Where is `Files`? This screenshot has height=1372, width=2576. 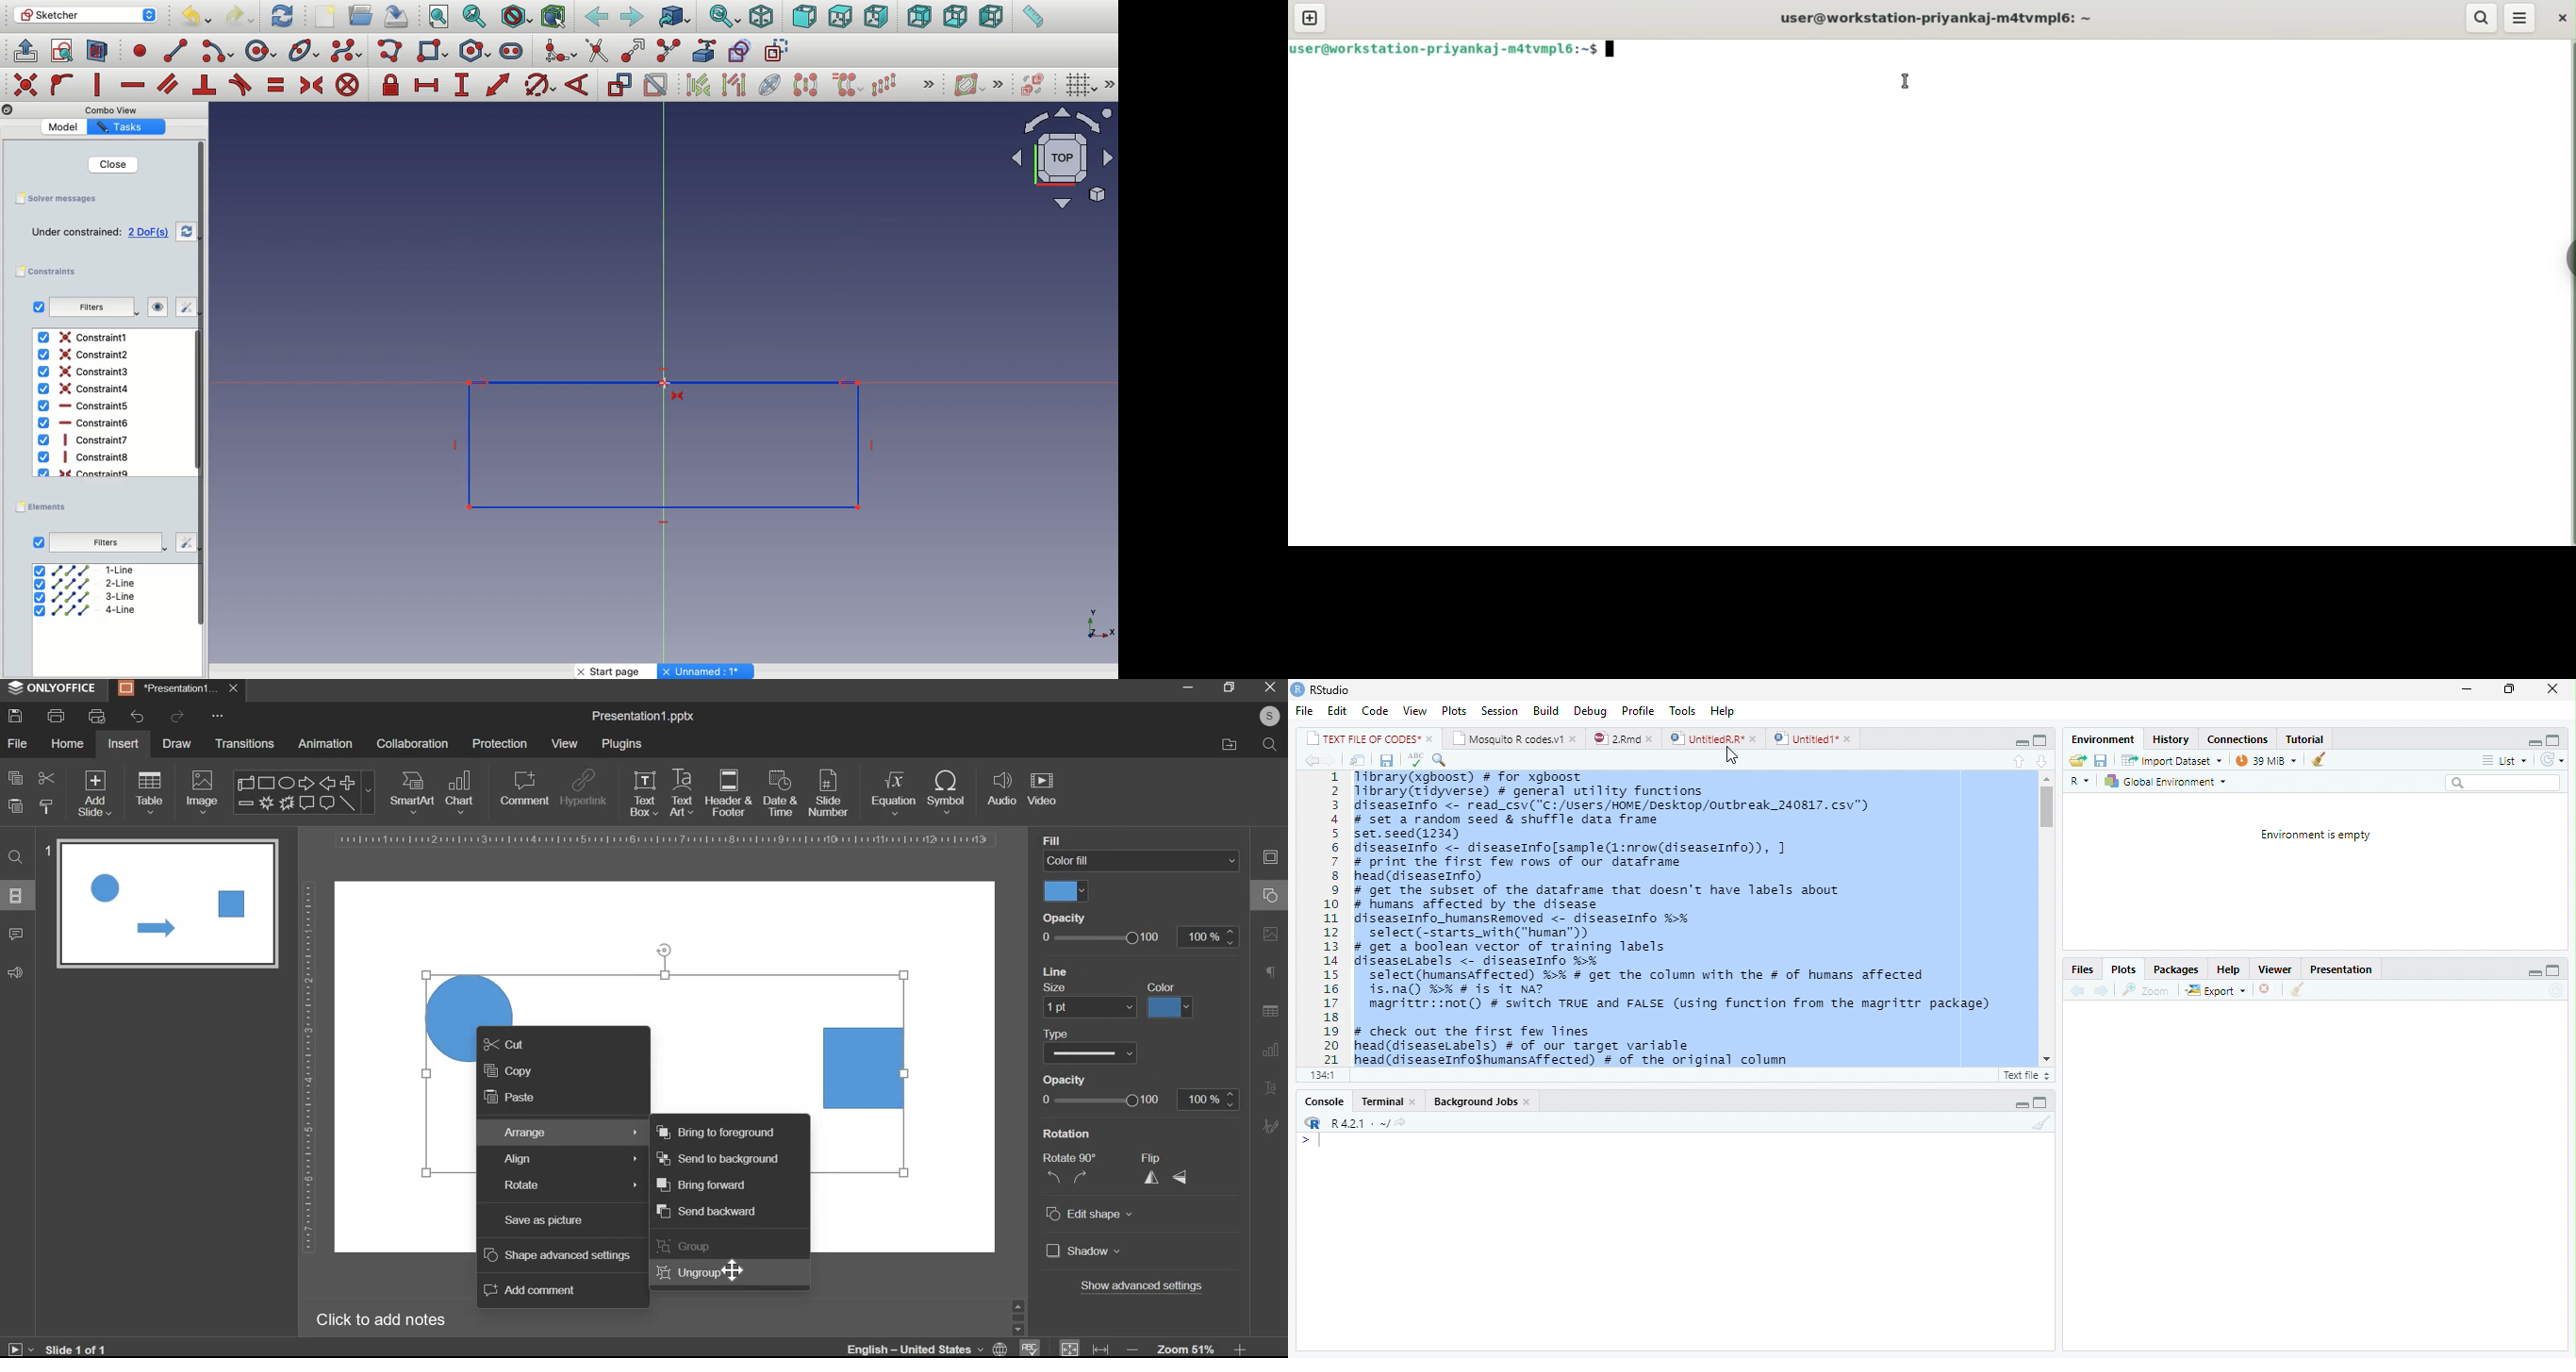
Files is located at coordinates (2082, 969).